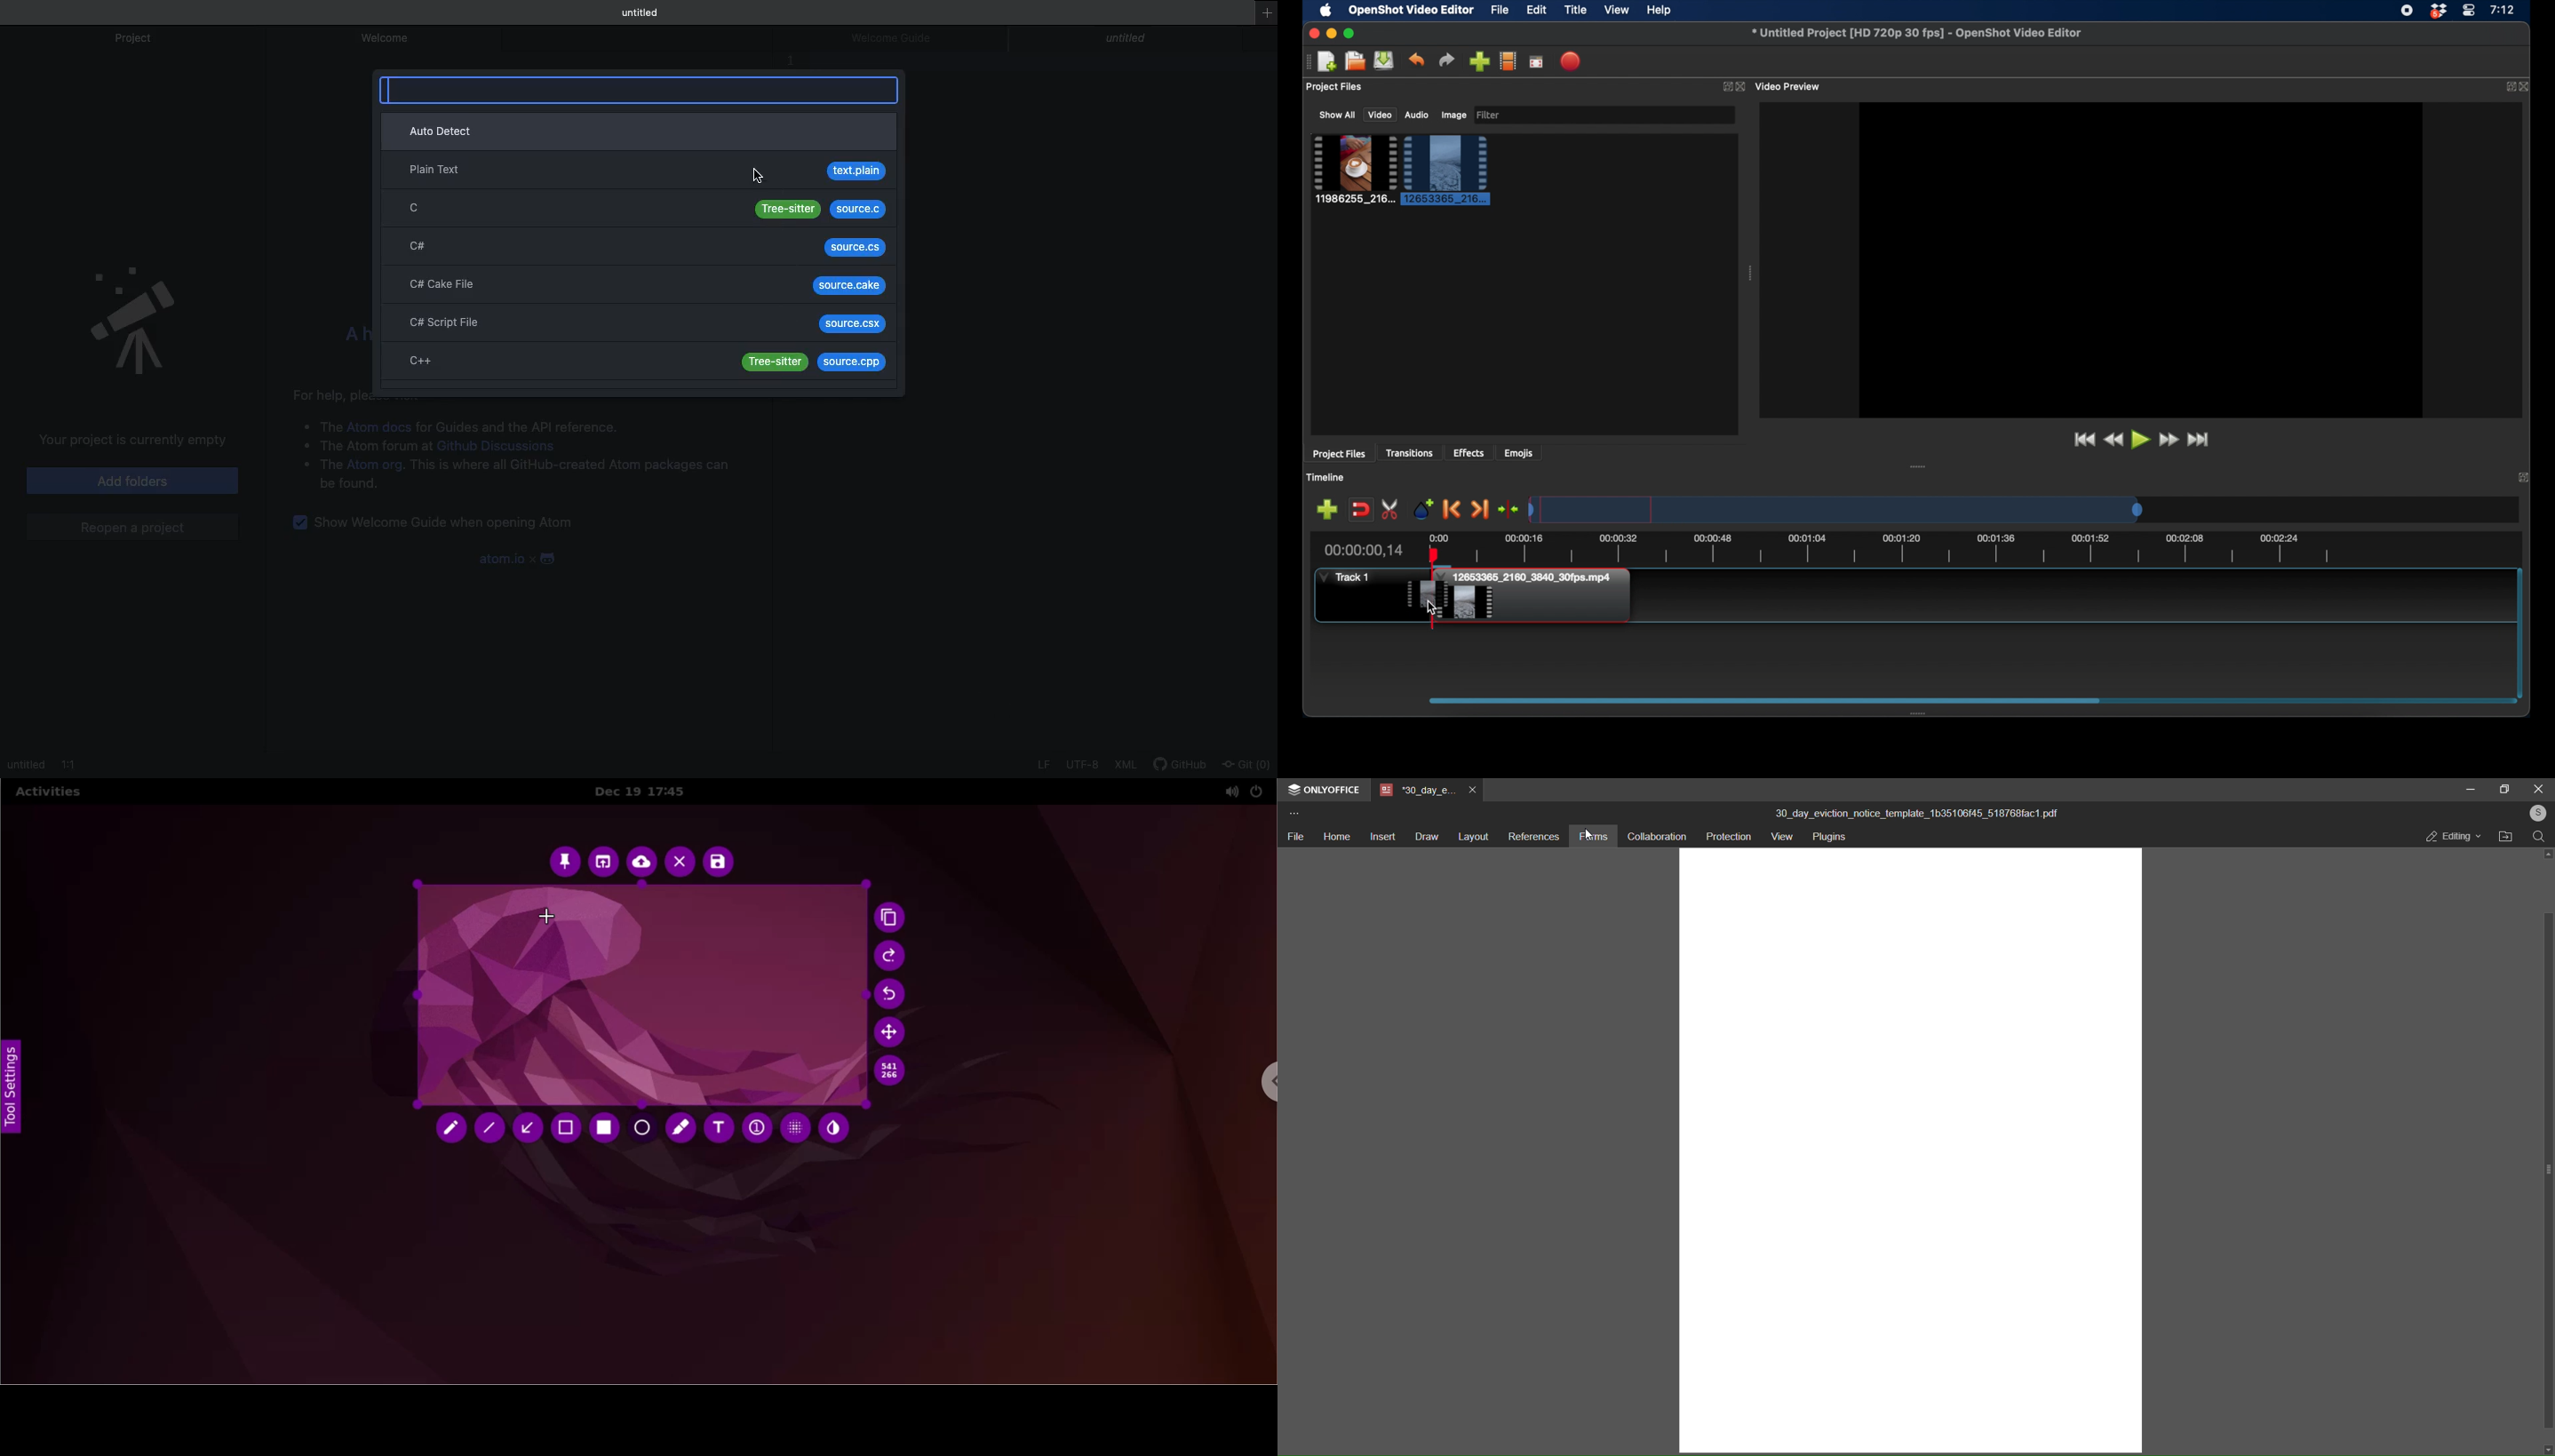  Describe the element at coordinates (1537, 61) in the screenshot. I see `fullscreen` at that location.